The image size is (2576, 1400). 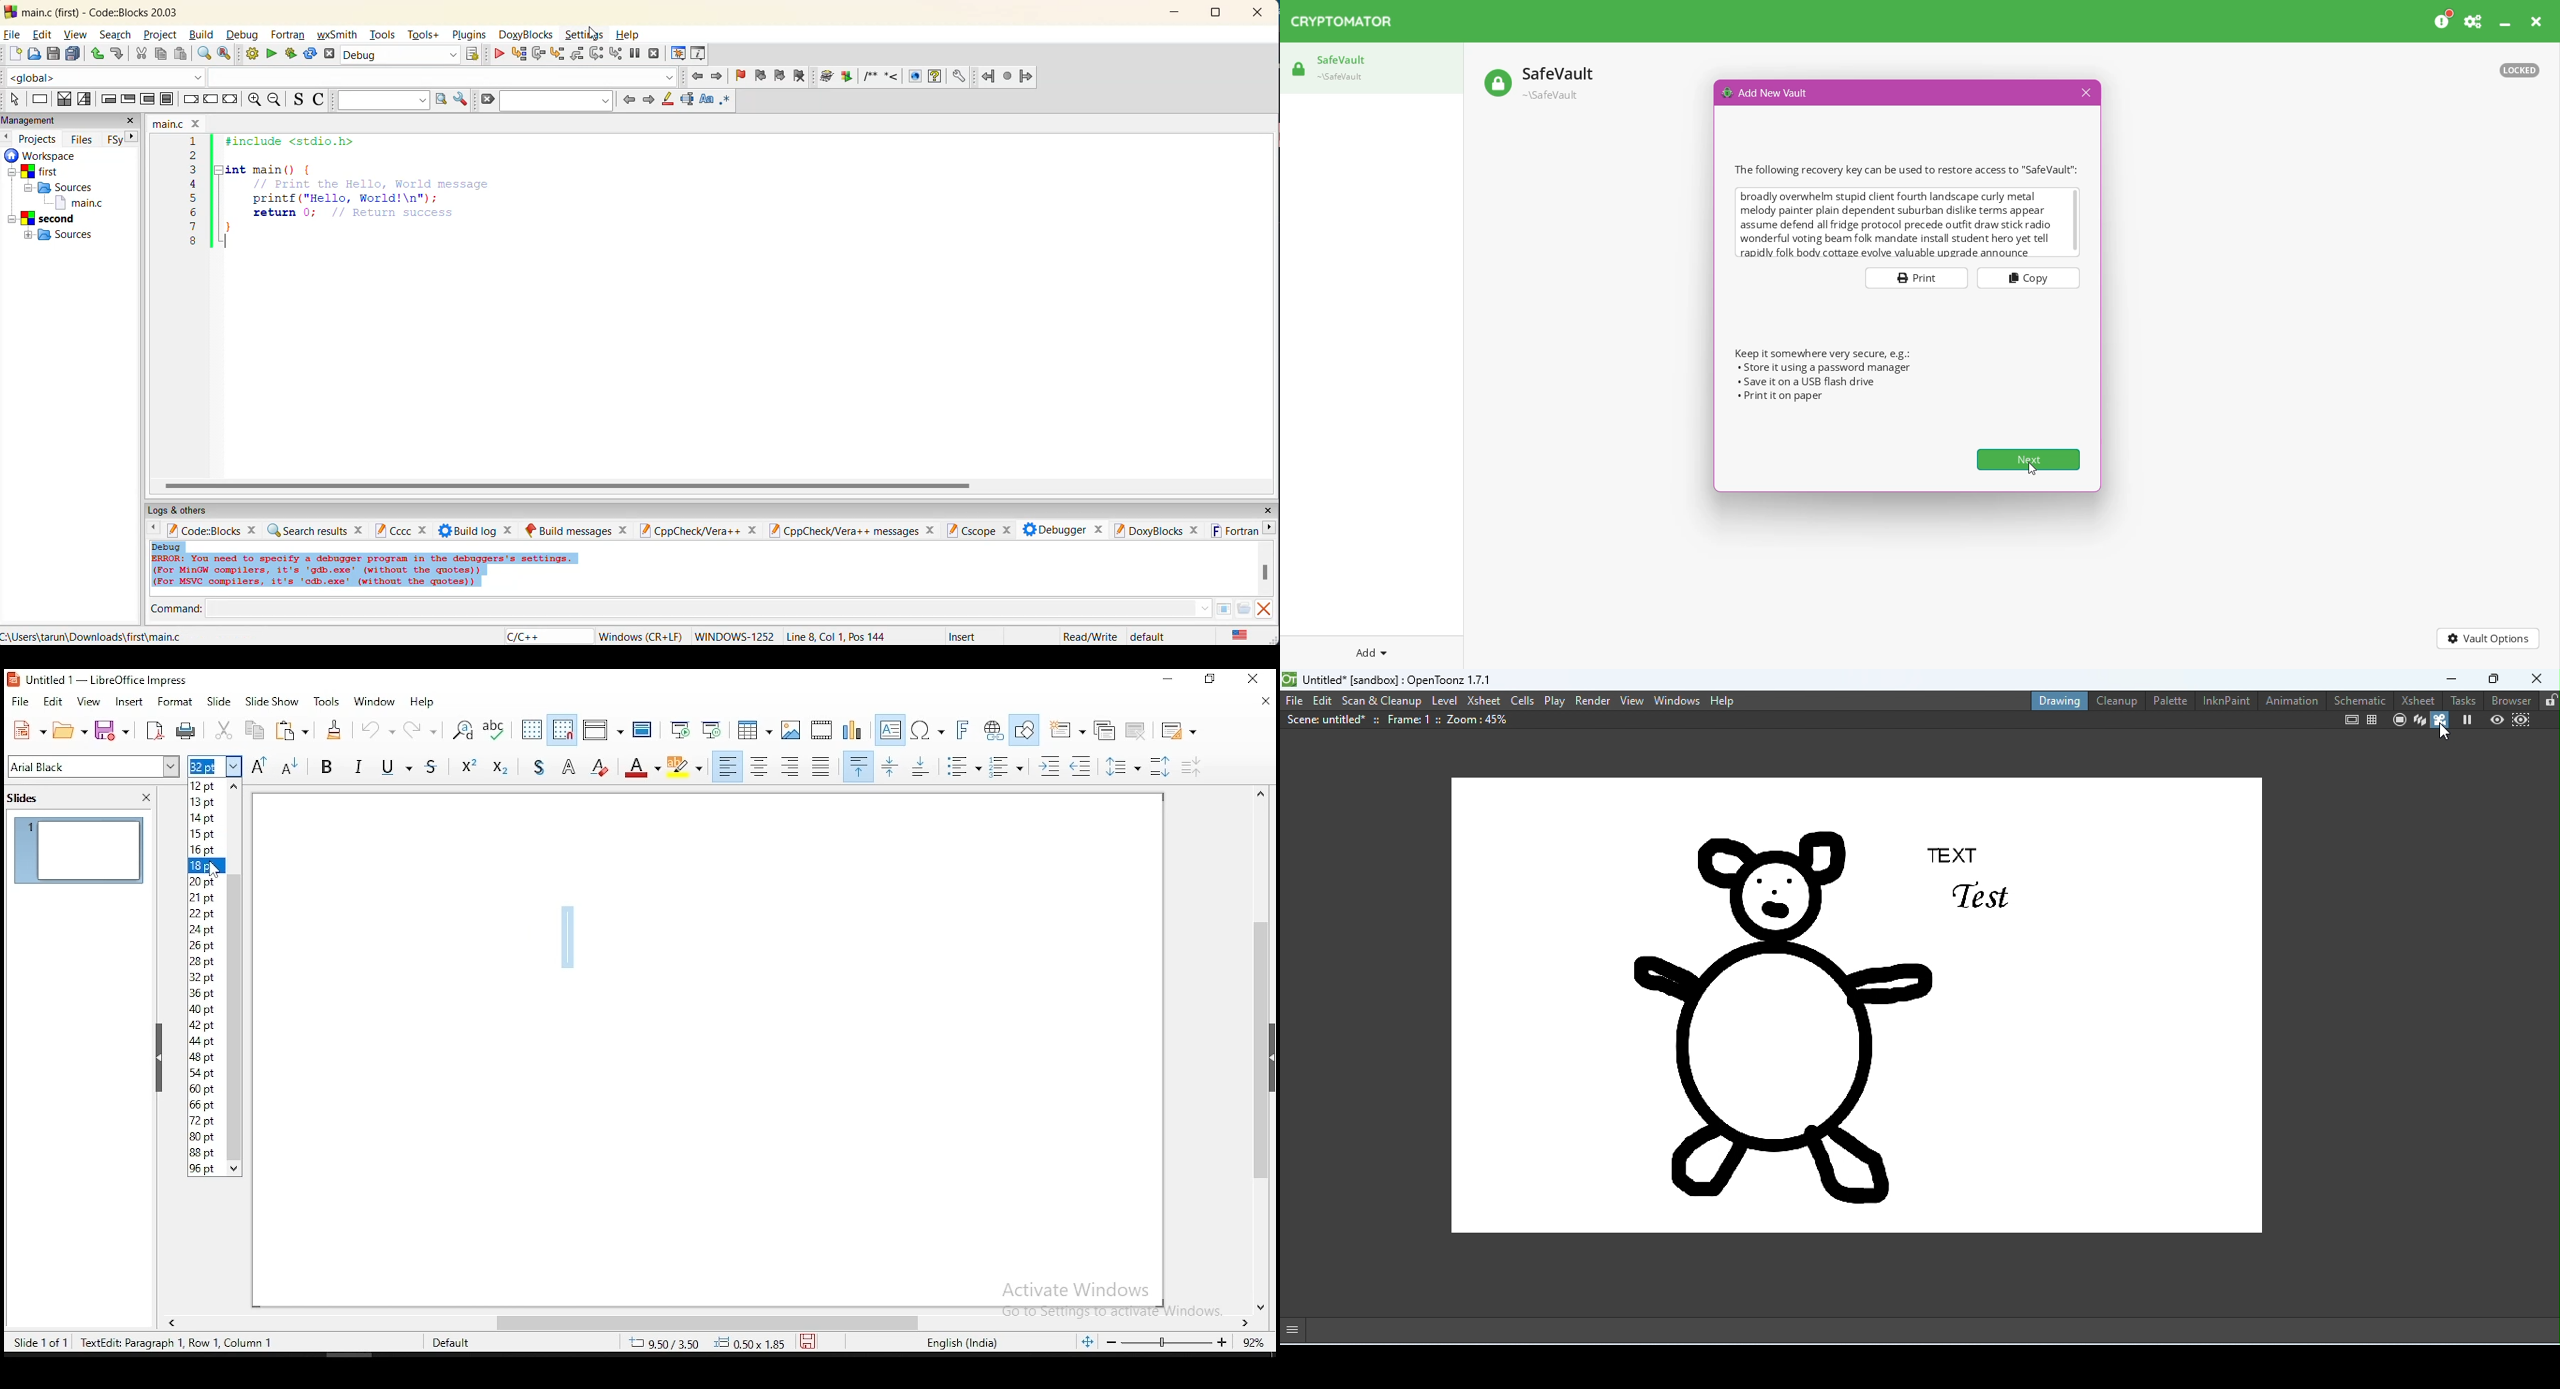 What do you see at coordinates (1024, 731) in the screenshot?
I see `show draw functions` at bounding box center [1024, 731].